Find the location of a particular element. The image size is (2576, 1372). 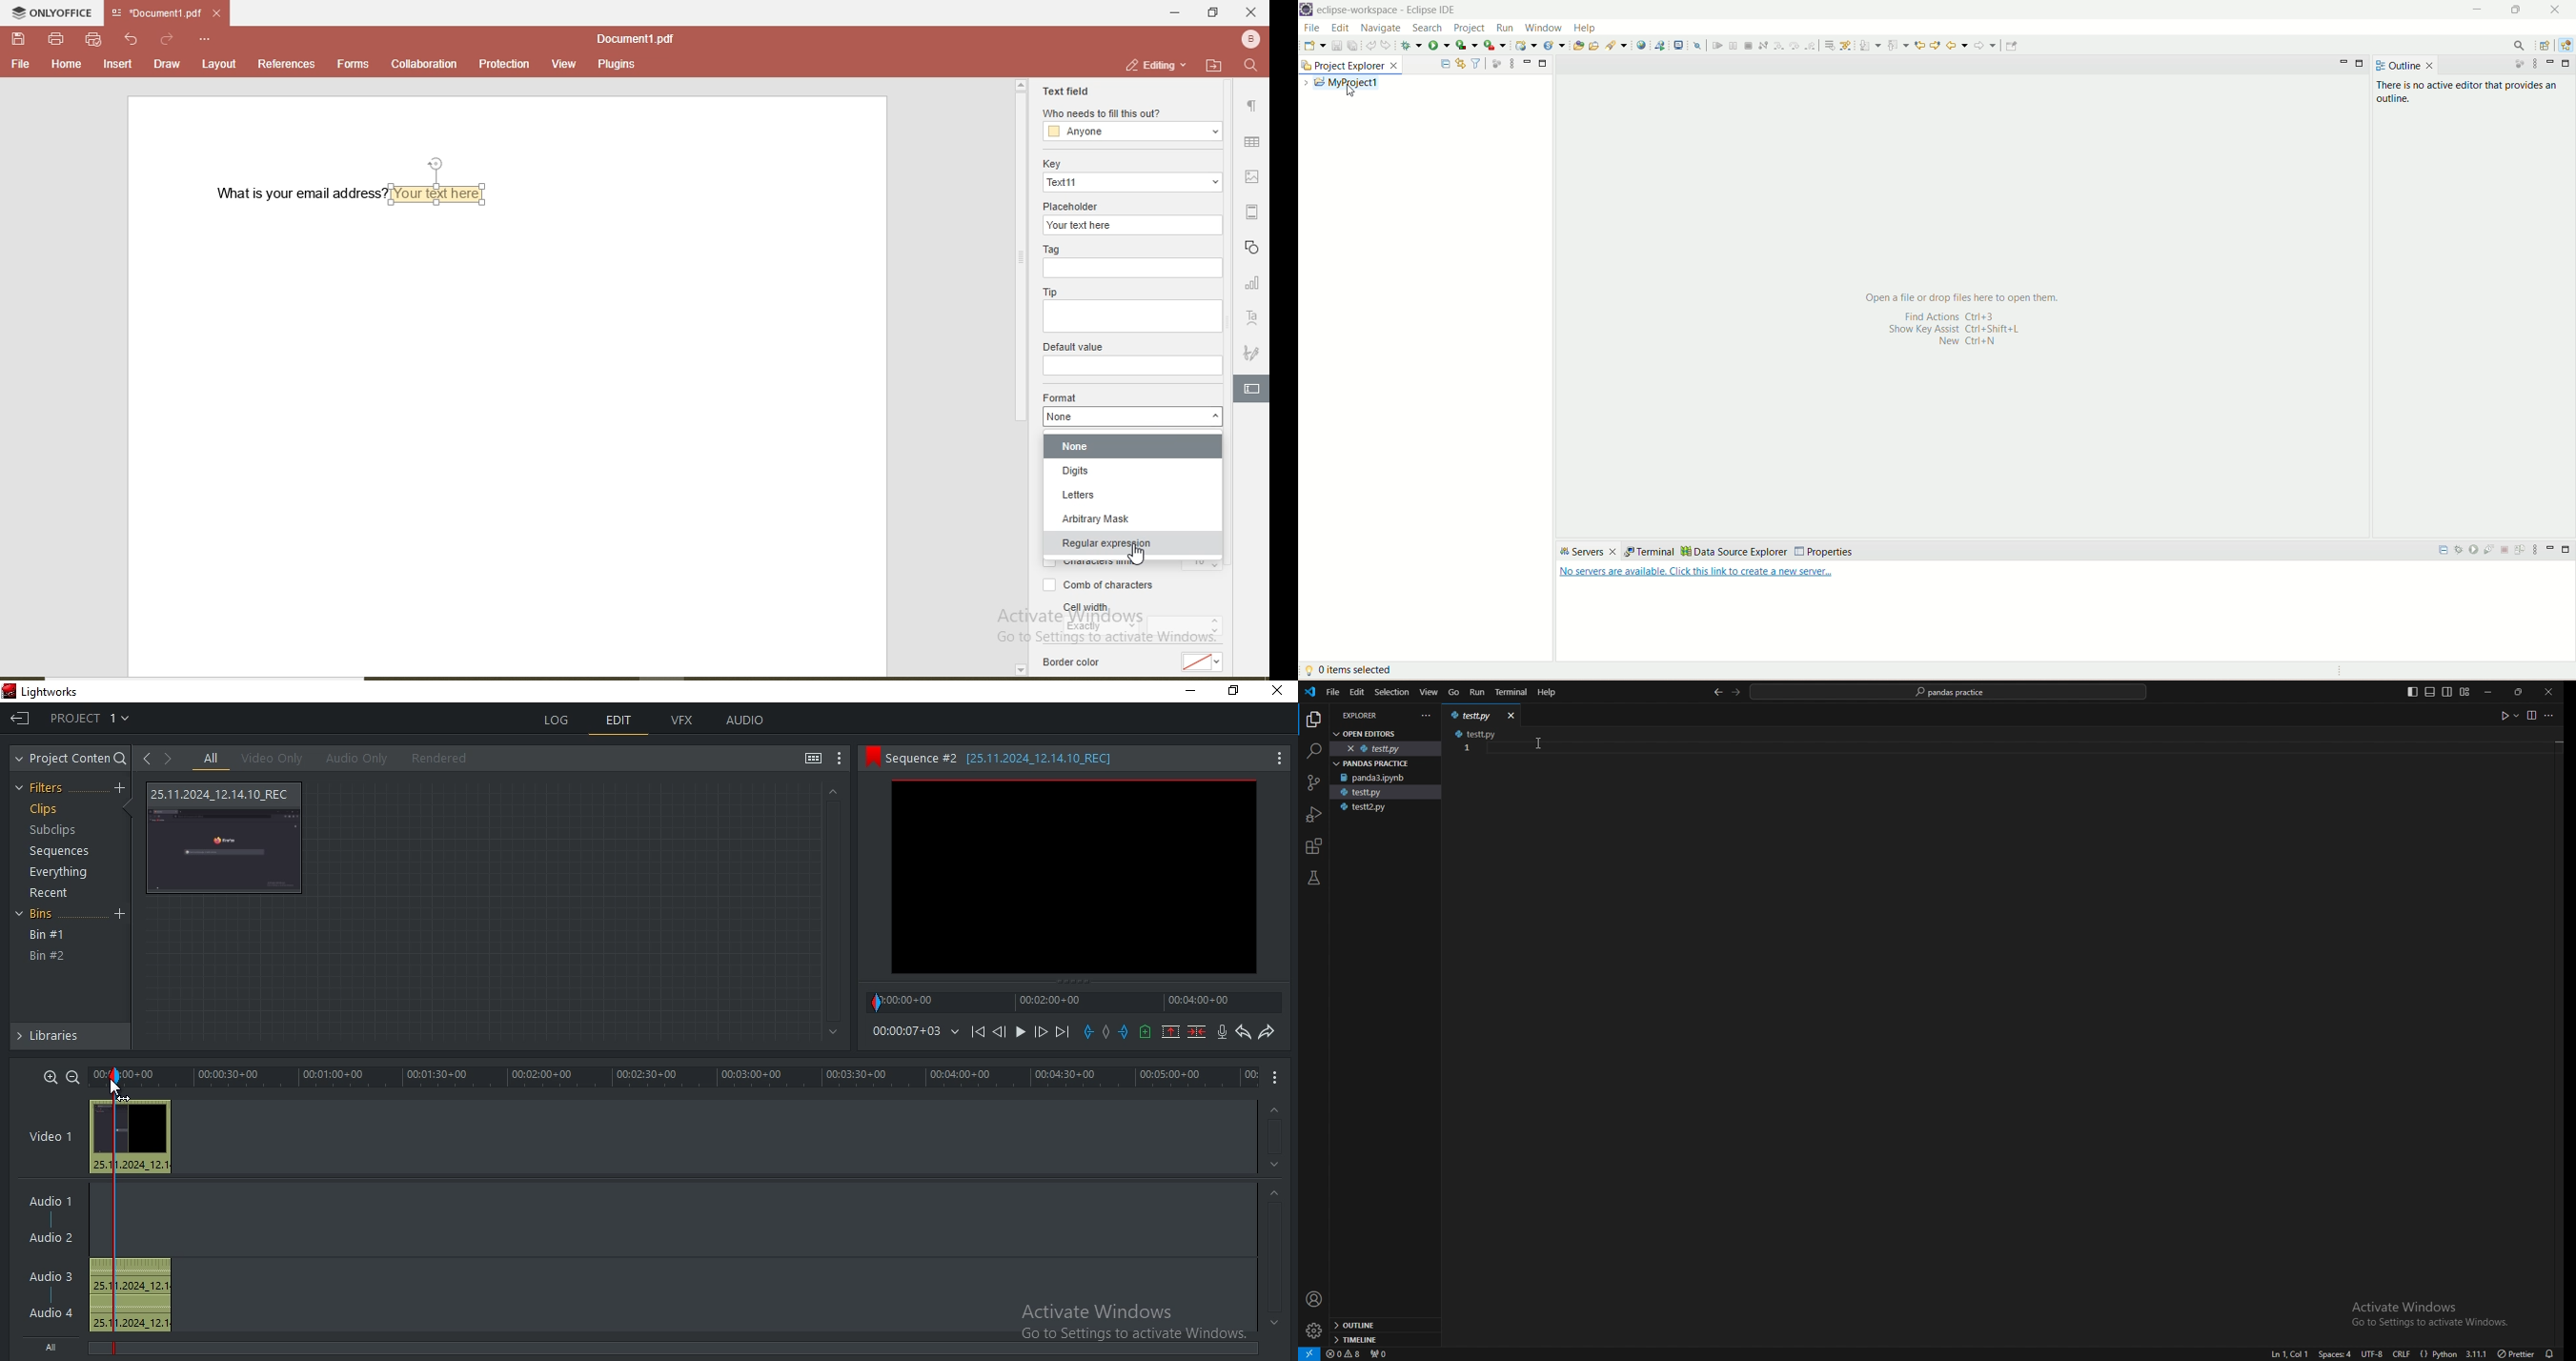

paragraph is located at coordinates (1251, 109).